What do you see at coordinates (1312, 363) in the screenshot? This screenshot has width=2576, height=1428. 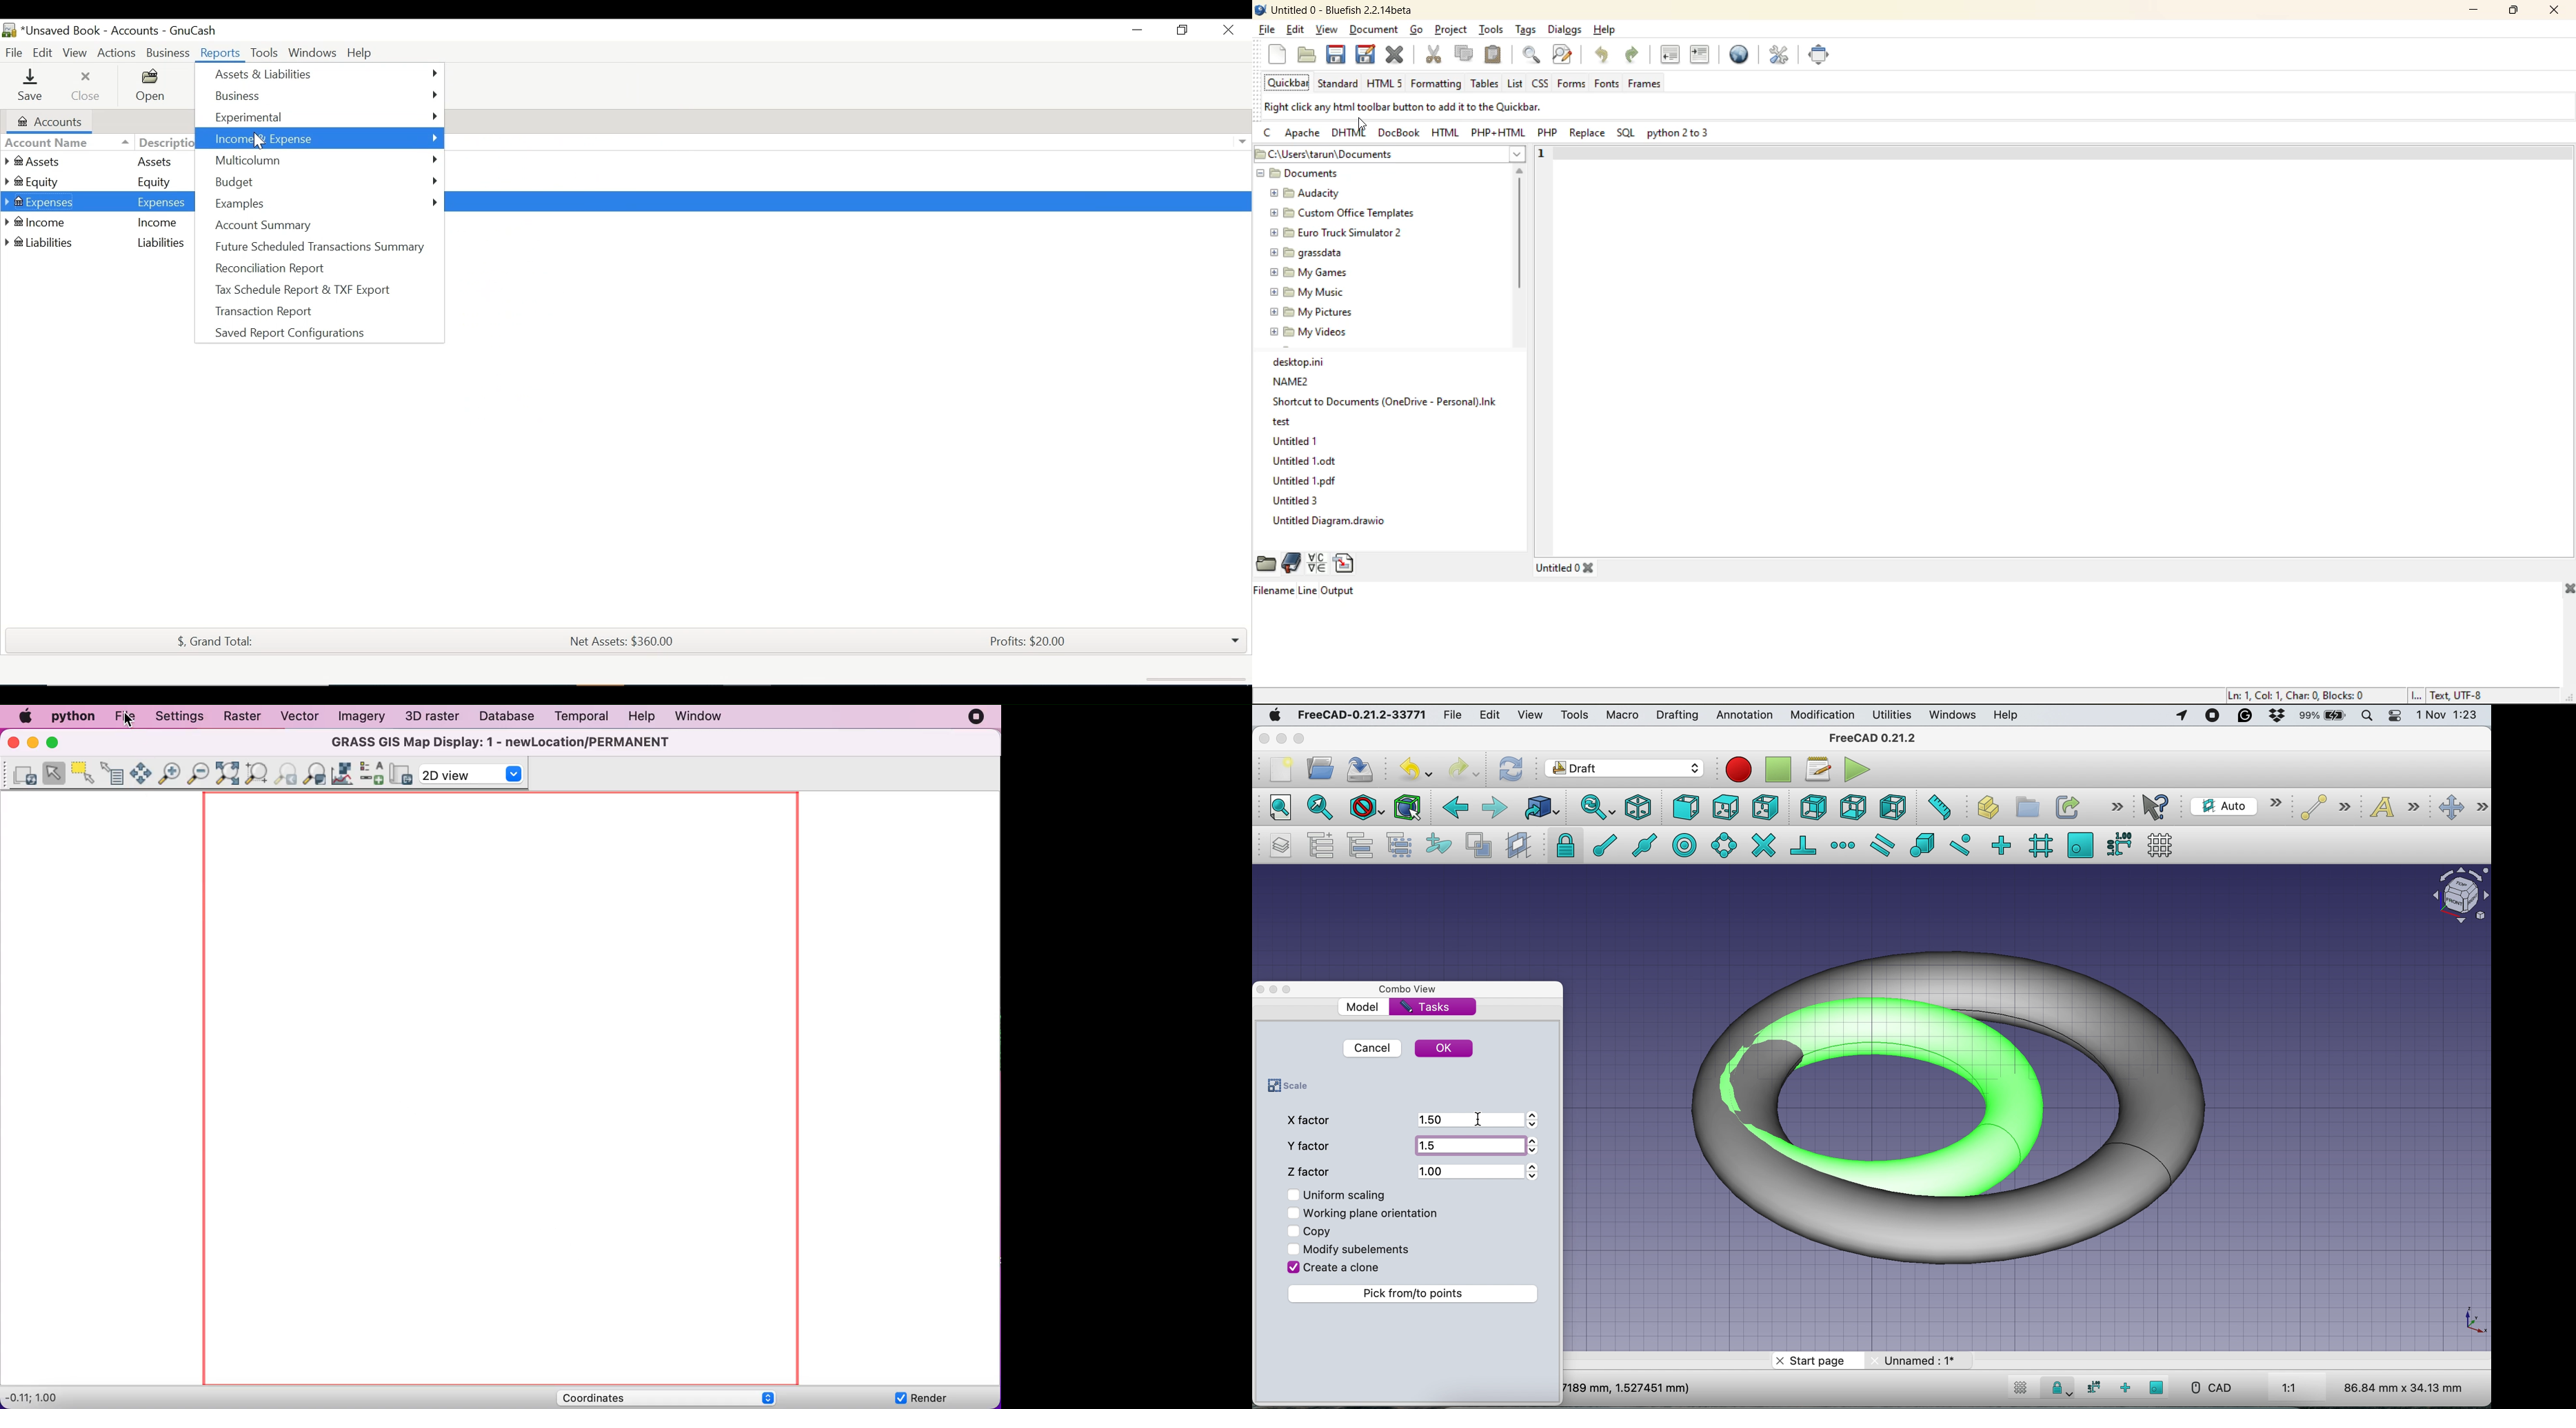 I see `desktop.ini` at bounding box center [1312, 363].